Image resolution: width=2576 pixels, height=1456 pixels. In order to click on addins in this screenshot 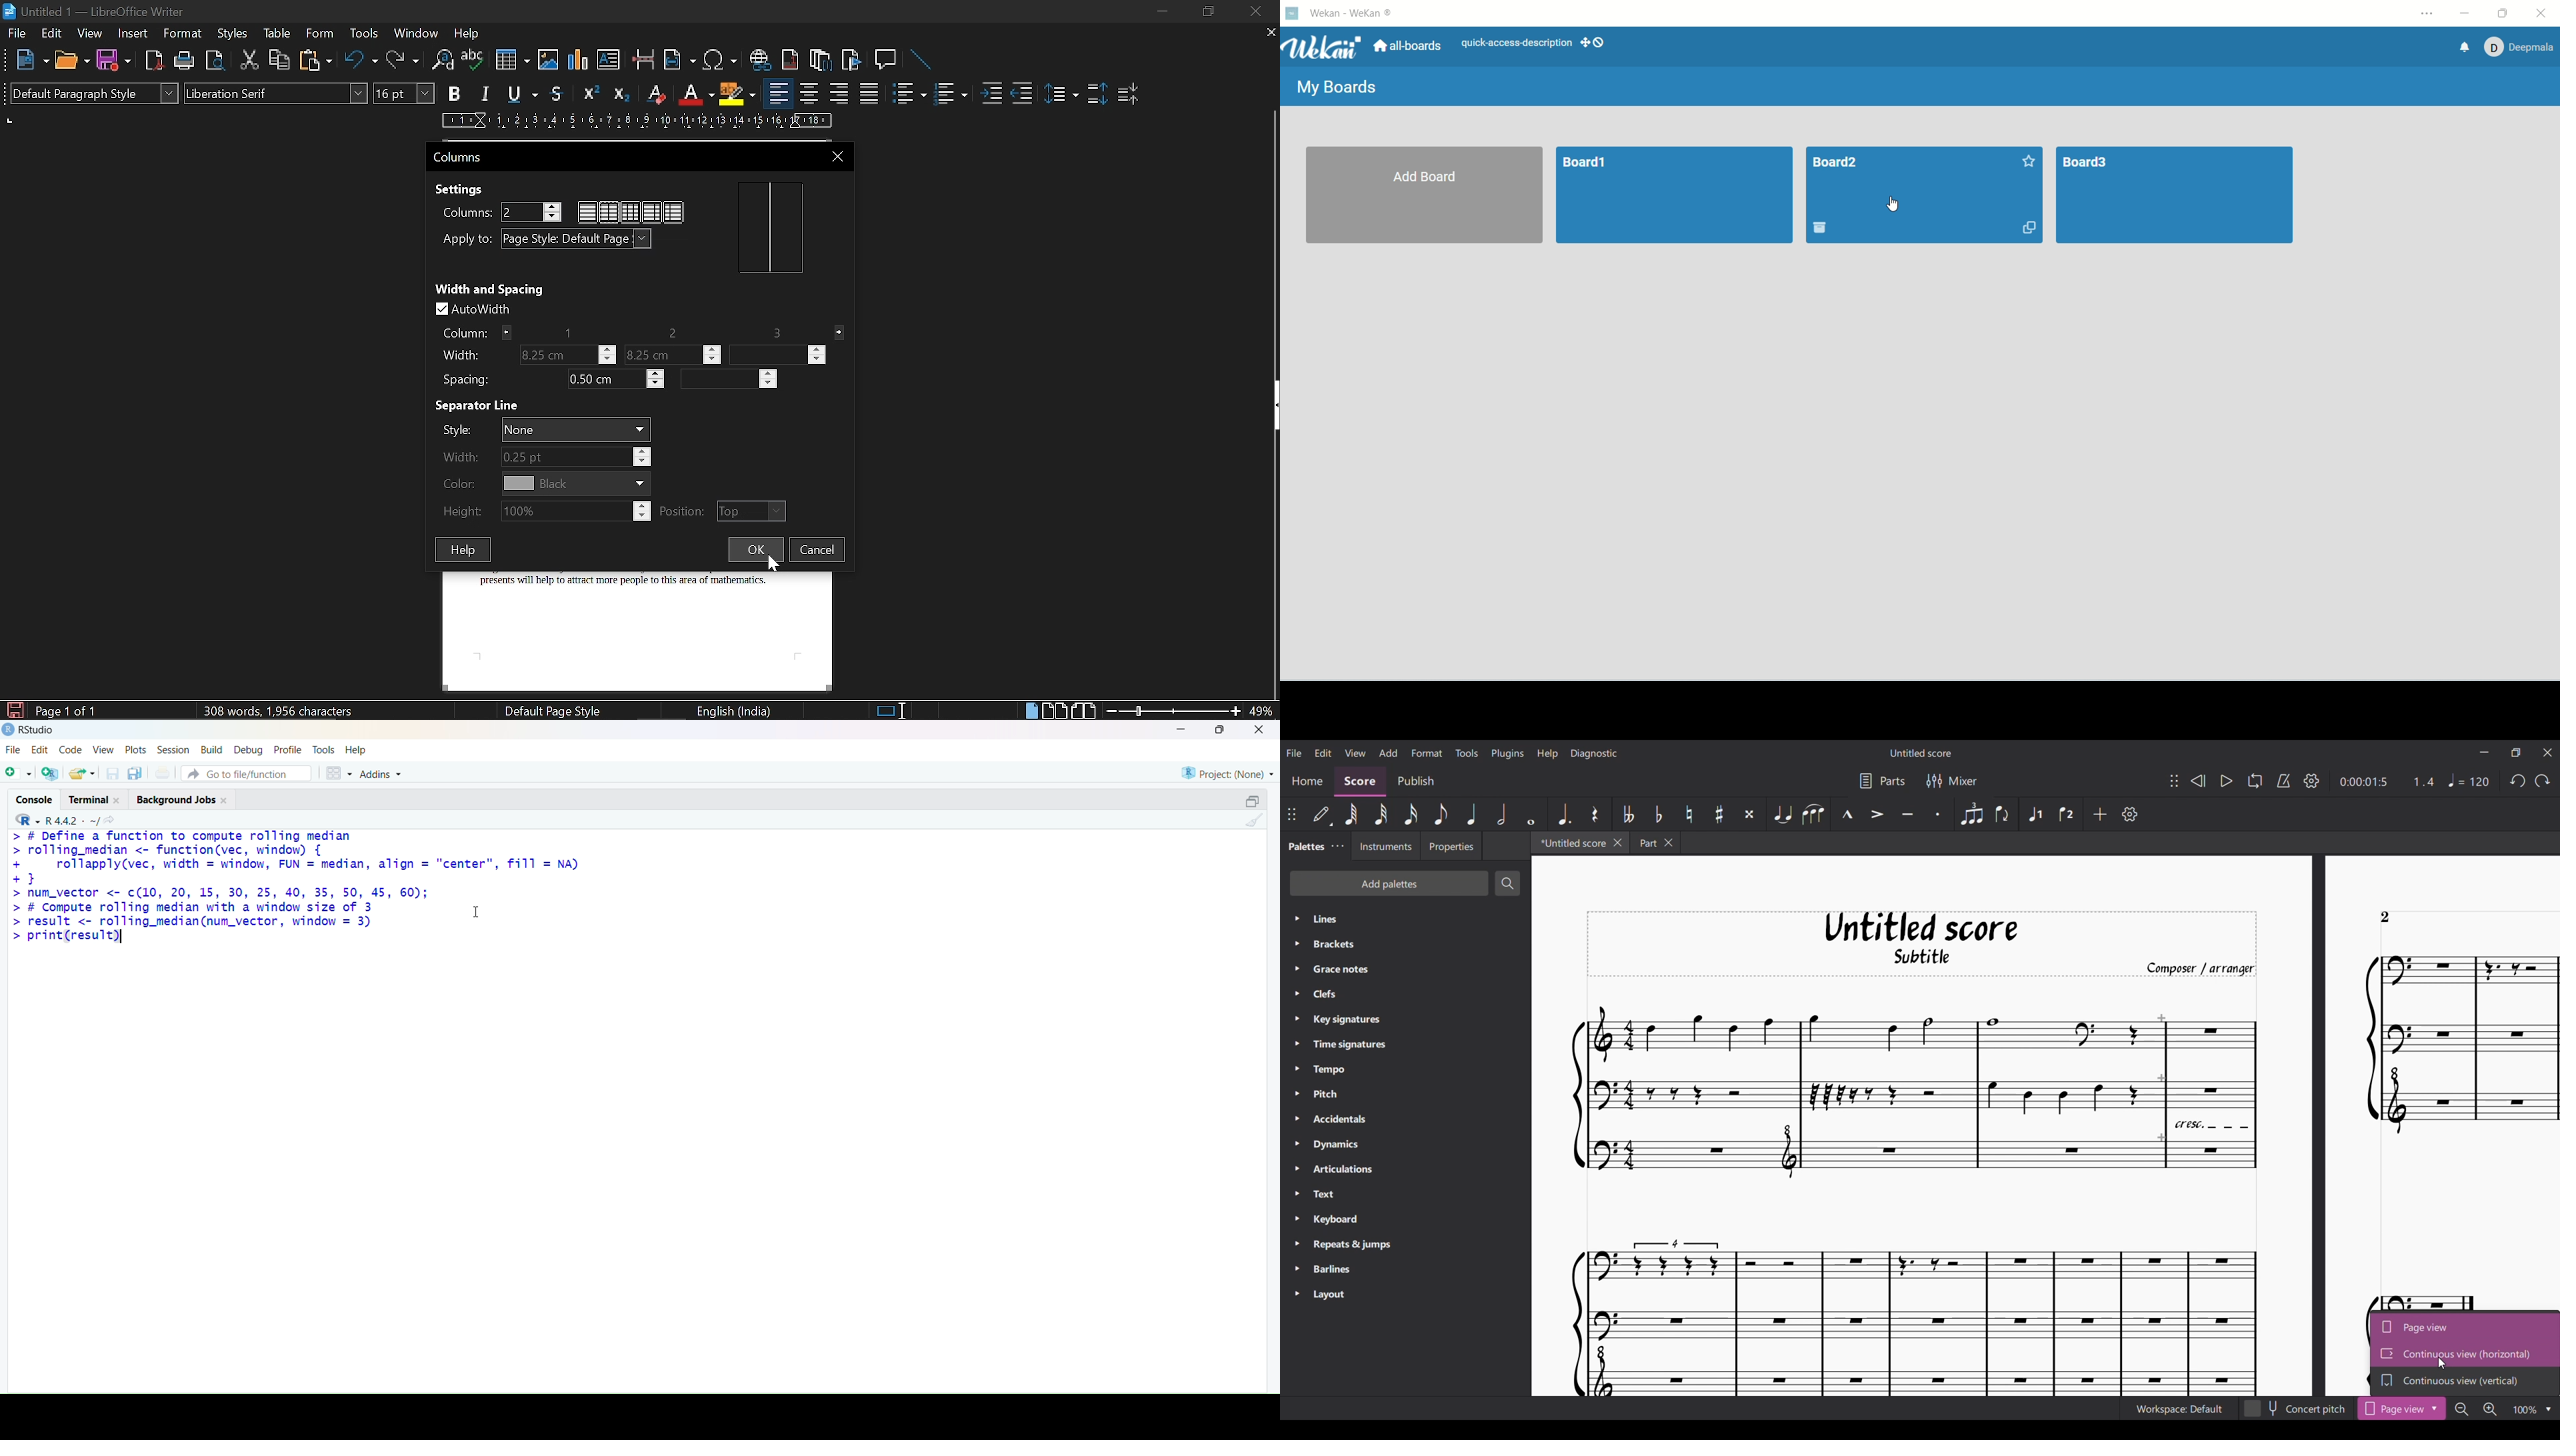, I will do `click(380, 775)`.